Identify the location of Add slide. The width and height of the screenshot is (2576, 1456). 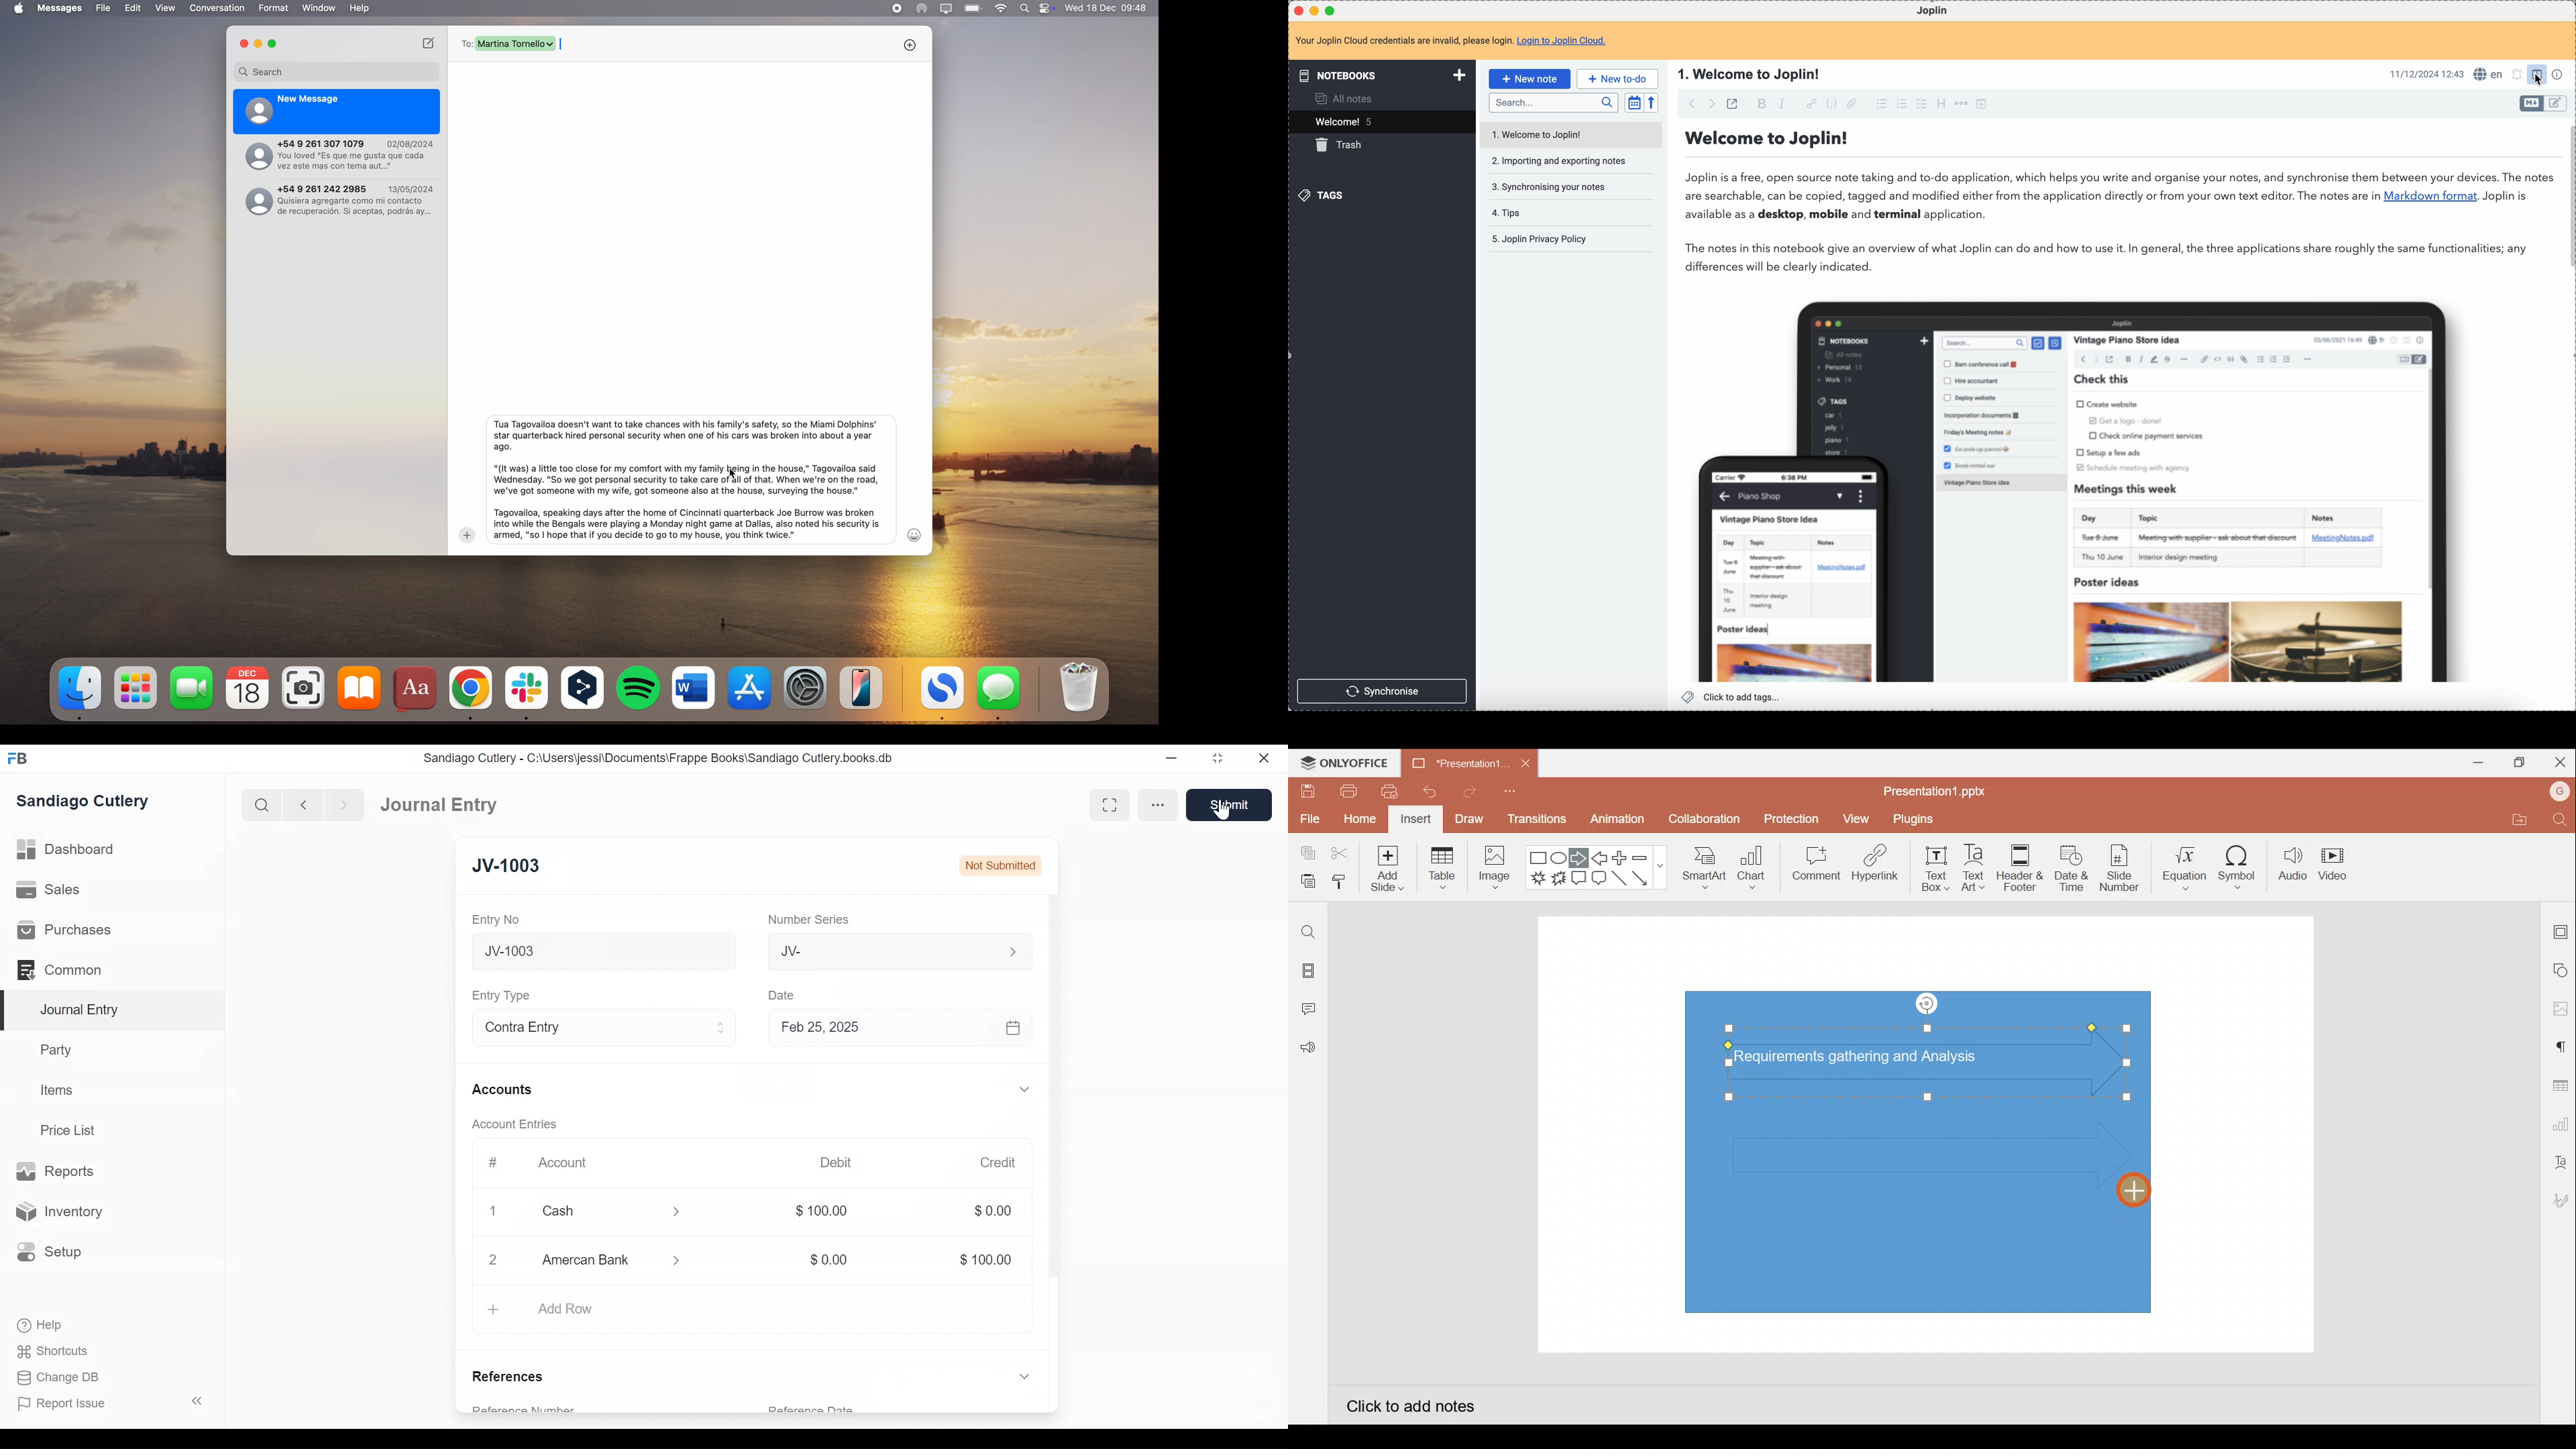
(1385, 865).